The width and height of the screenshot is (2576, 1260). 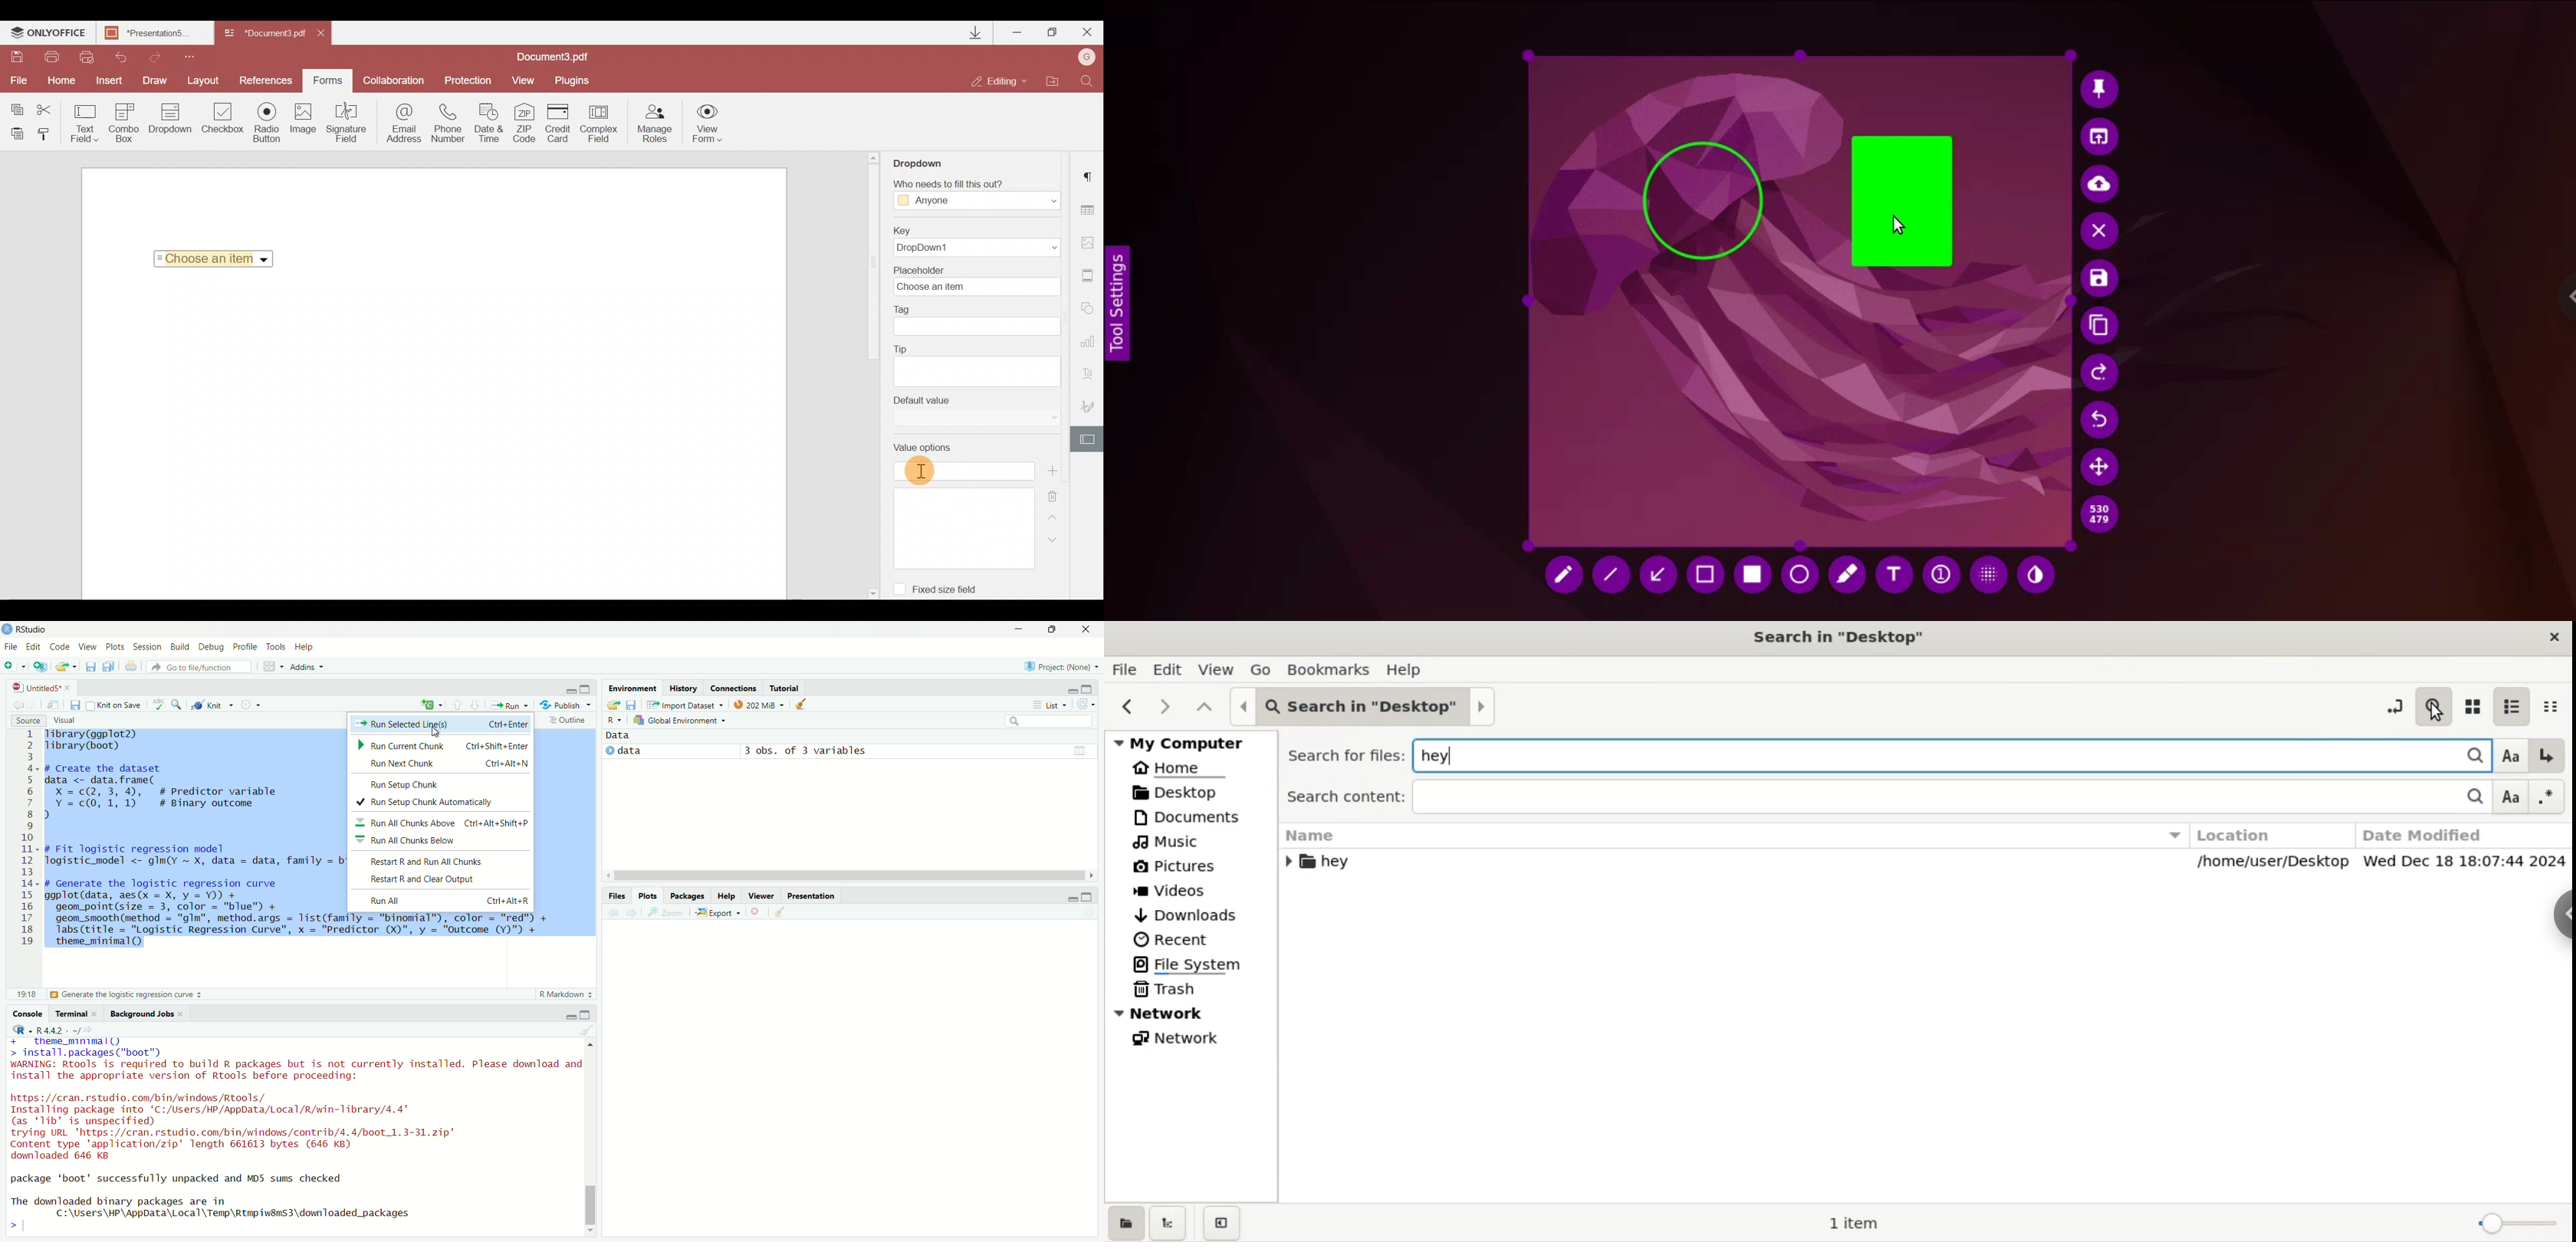 What do you see at coordinates (1056, 516) in the screenshot?
I see `Up` at bounding box center [1056, 516].